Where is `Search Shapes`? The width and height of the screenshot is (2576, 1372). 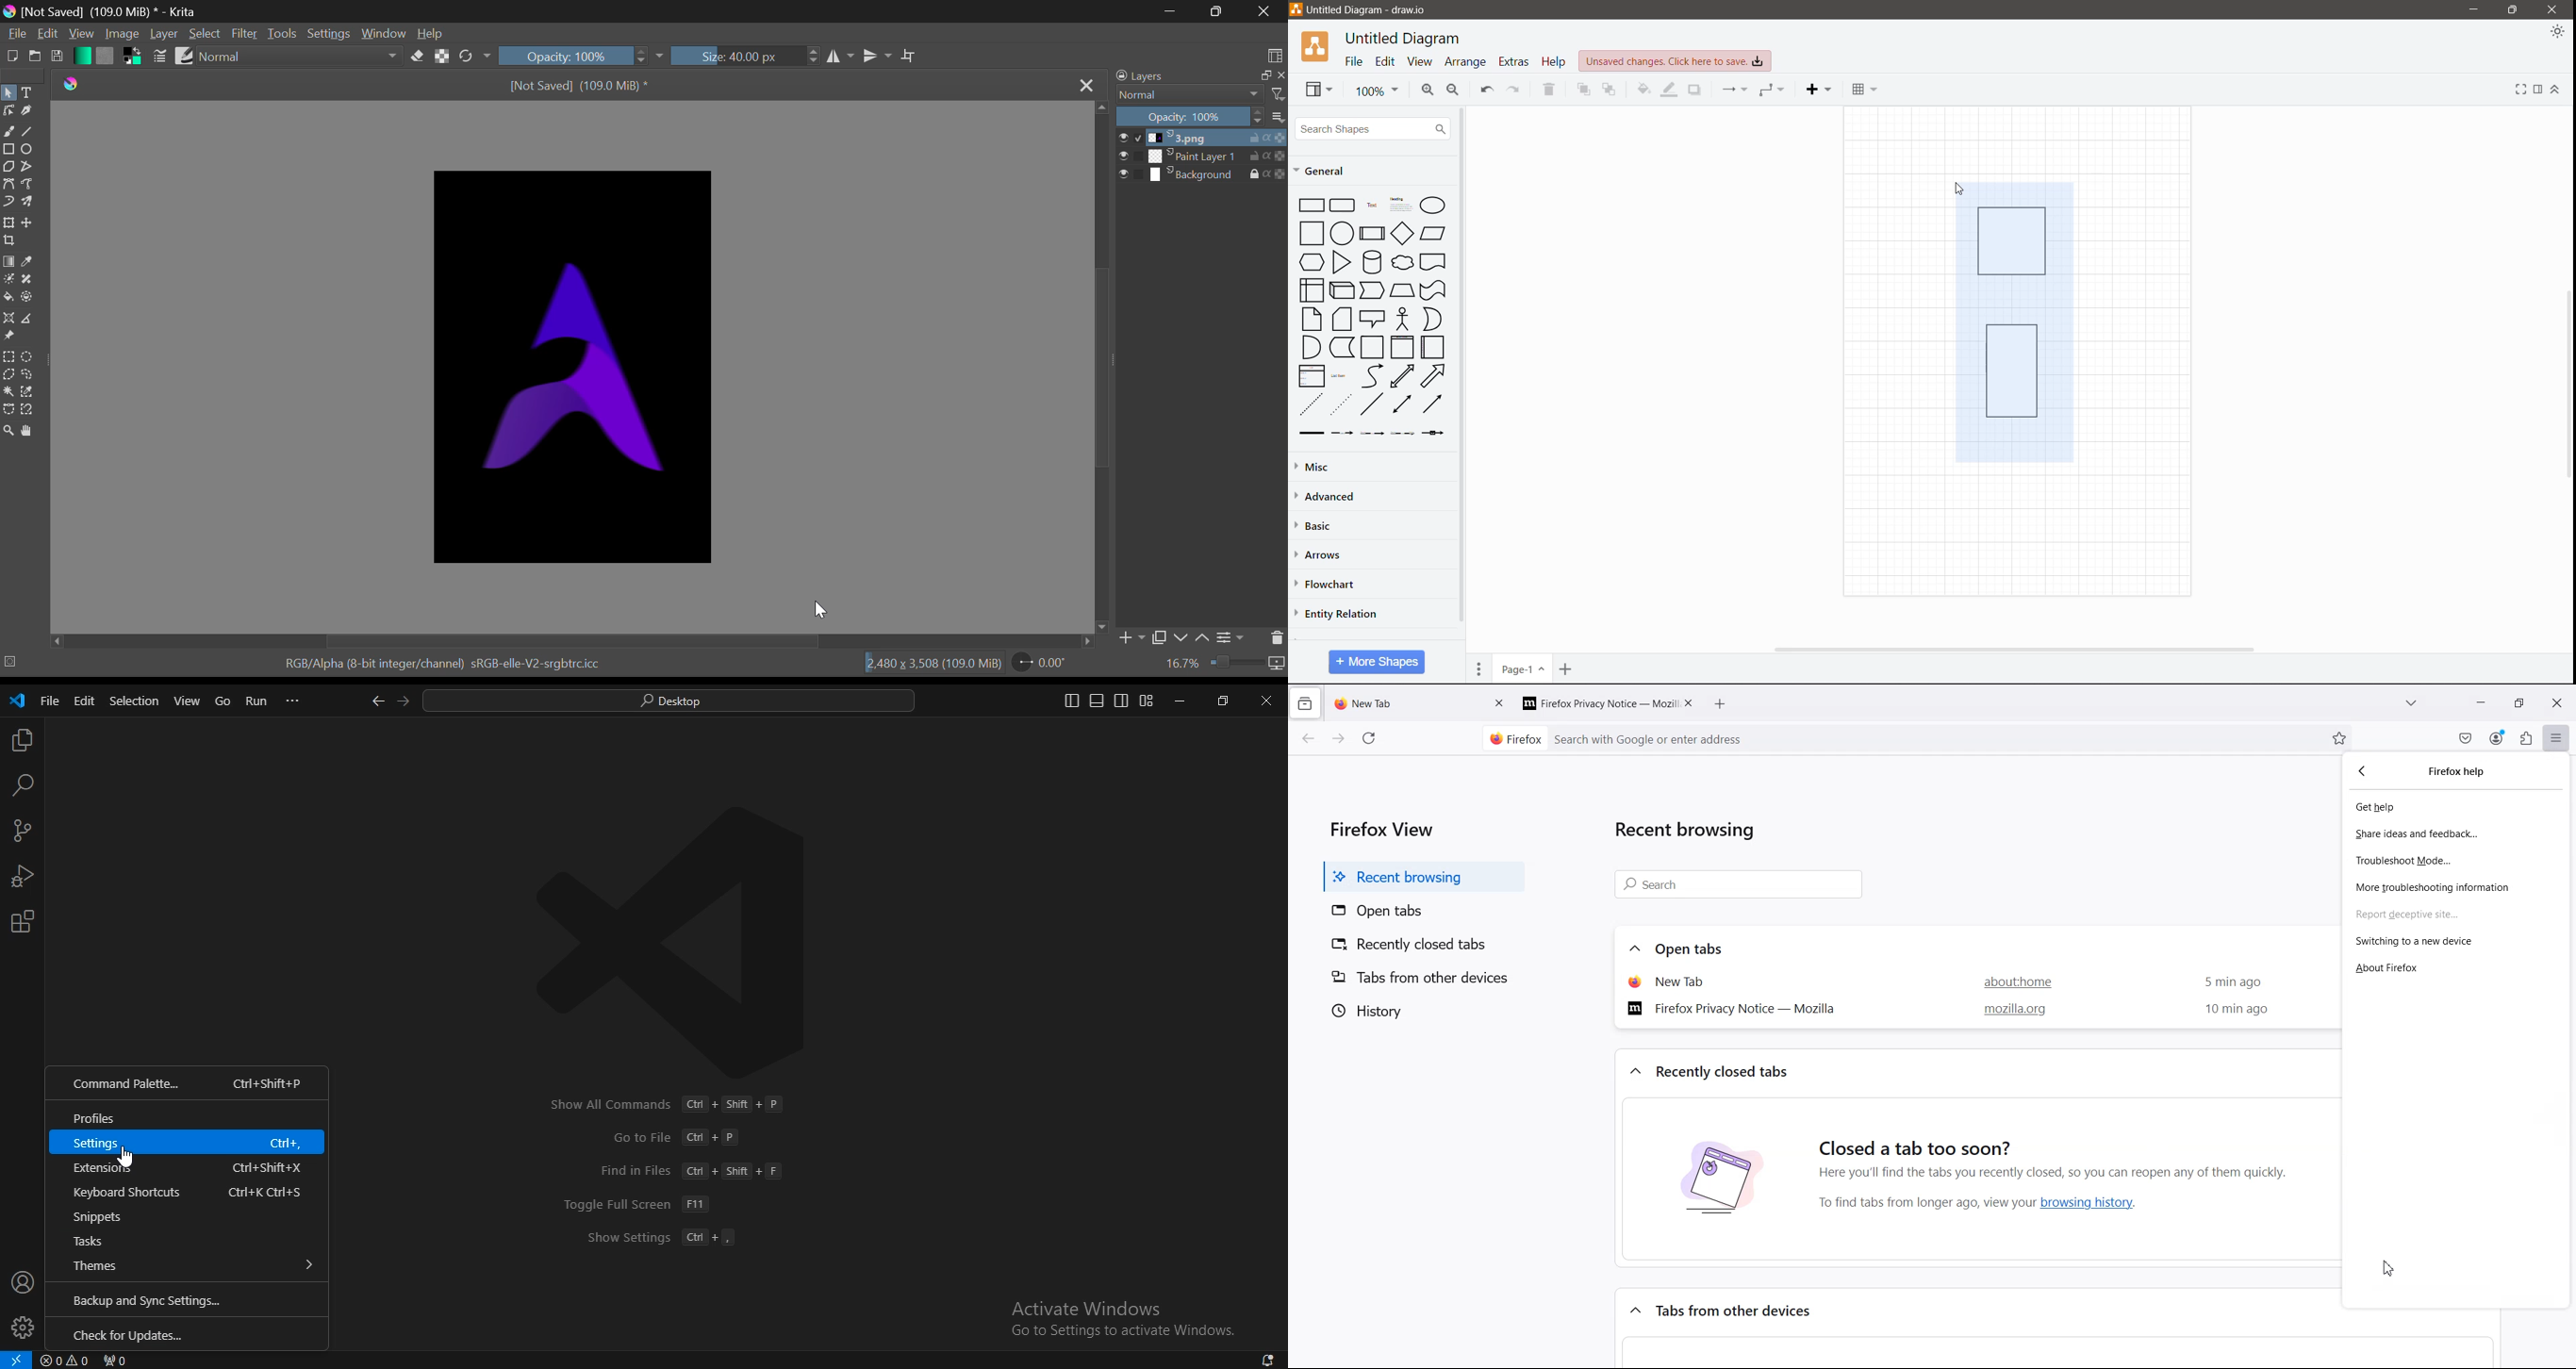 Search Shapes is located at coordinates (1372, 128).